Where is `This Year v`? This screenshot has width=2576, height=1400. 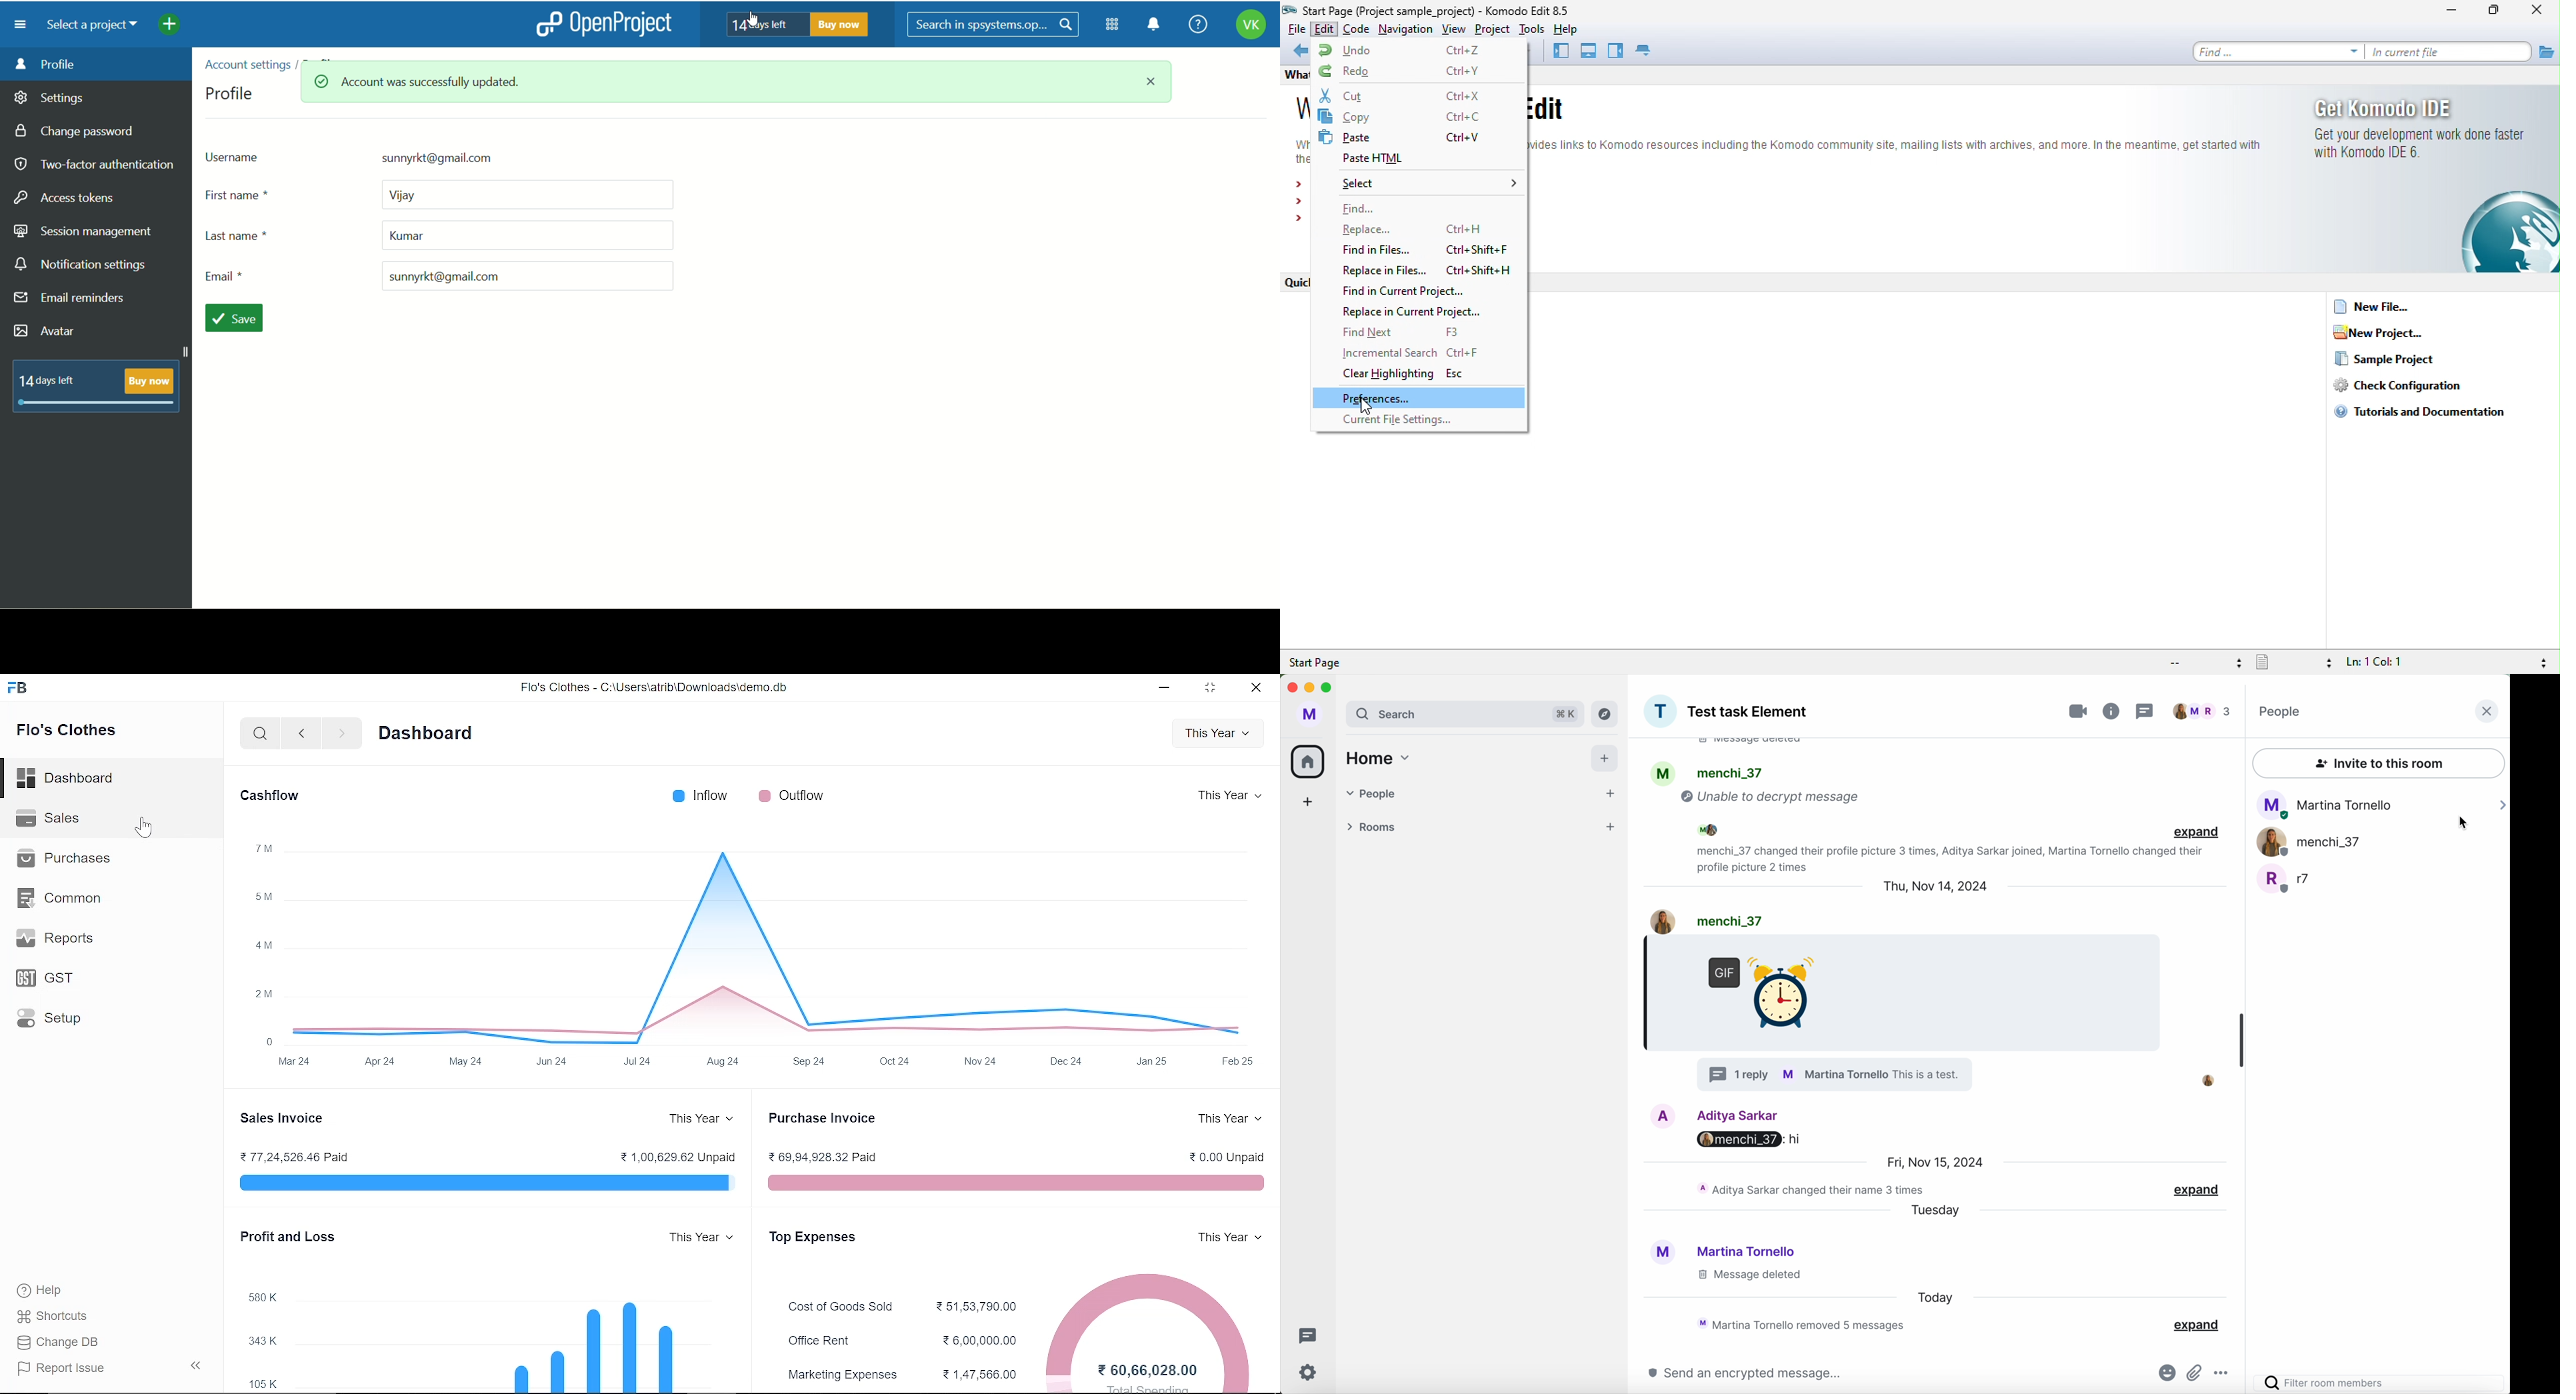 This Year v is located at coordinates (698, 1119).